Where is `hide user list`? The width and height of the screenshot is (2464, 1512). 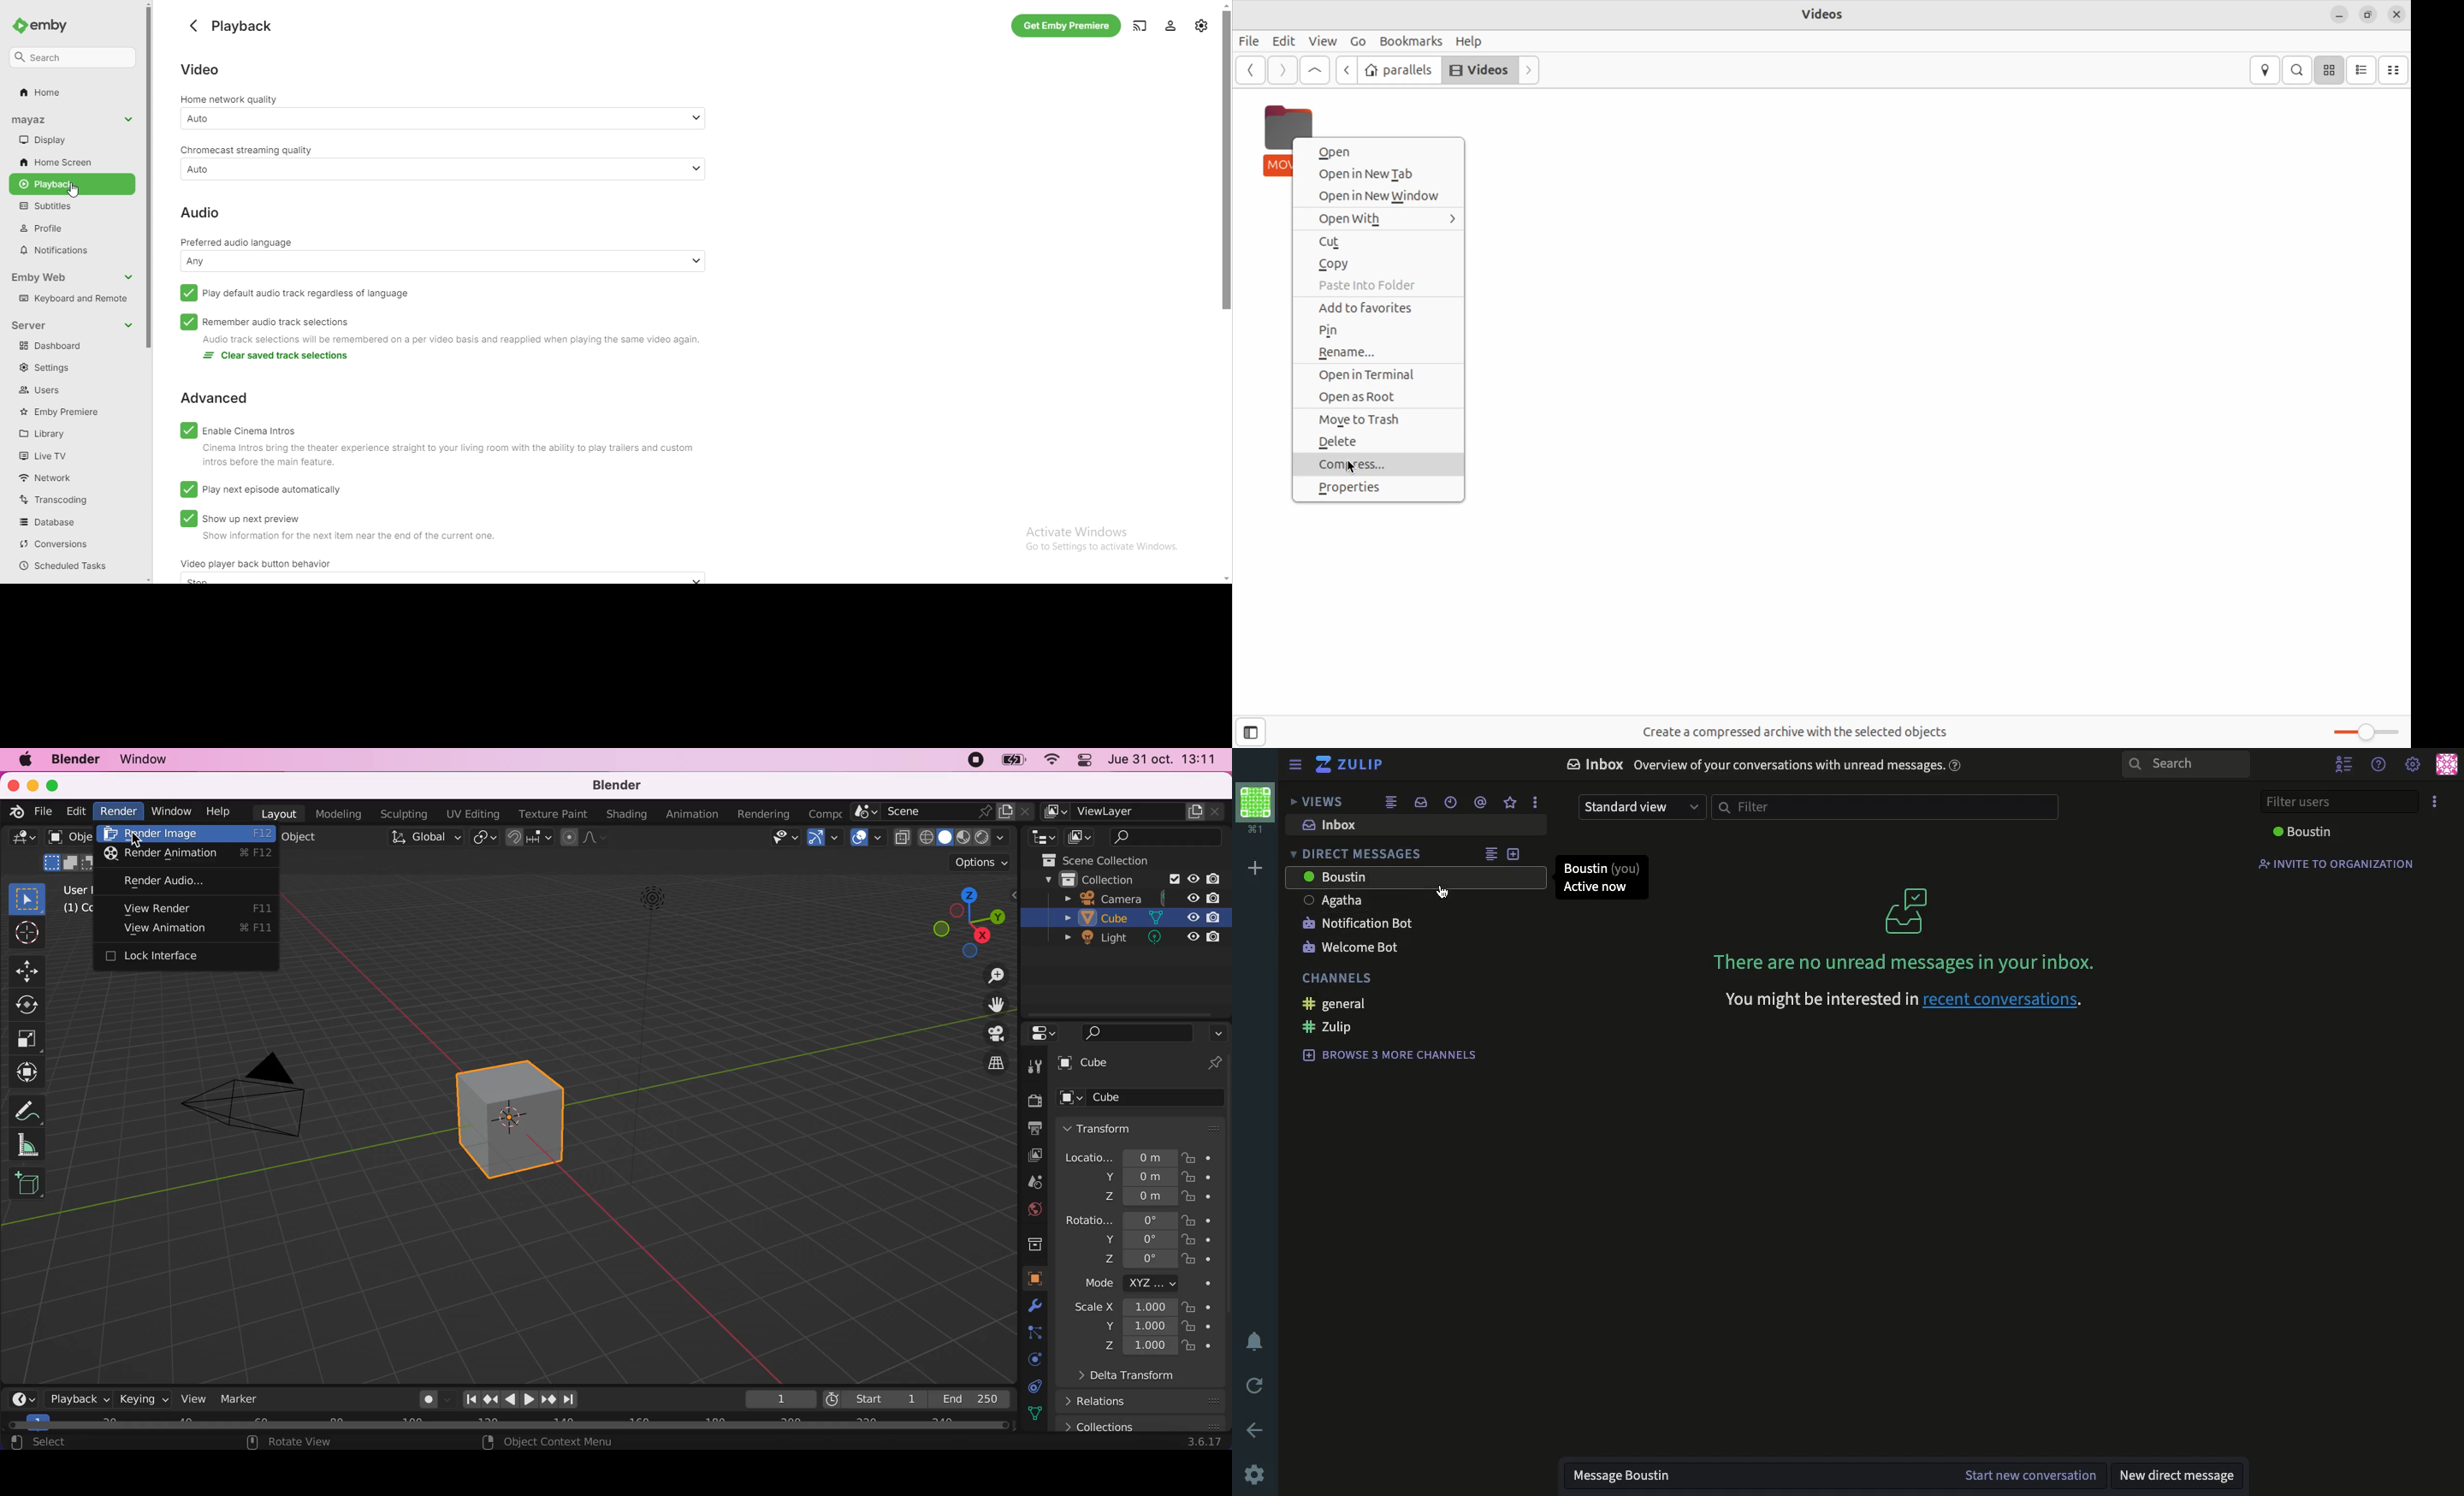
hide user list is located at coordinates (2344, 764).